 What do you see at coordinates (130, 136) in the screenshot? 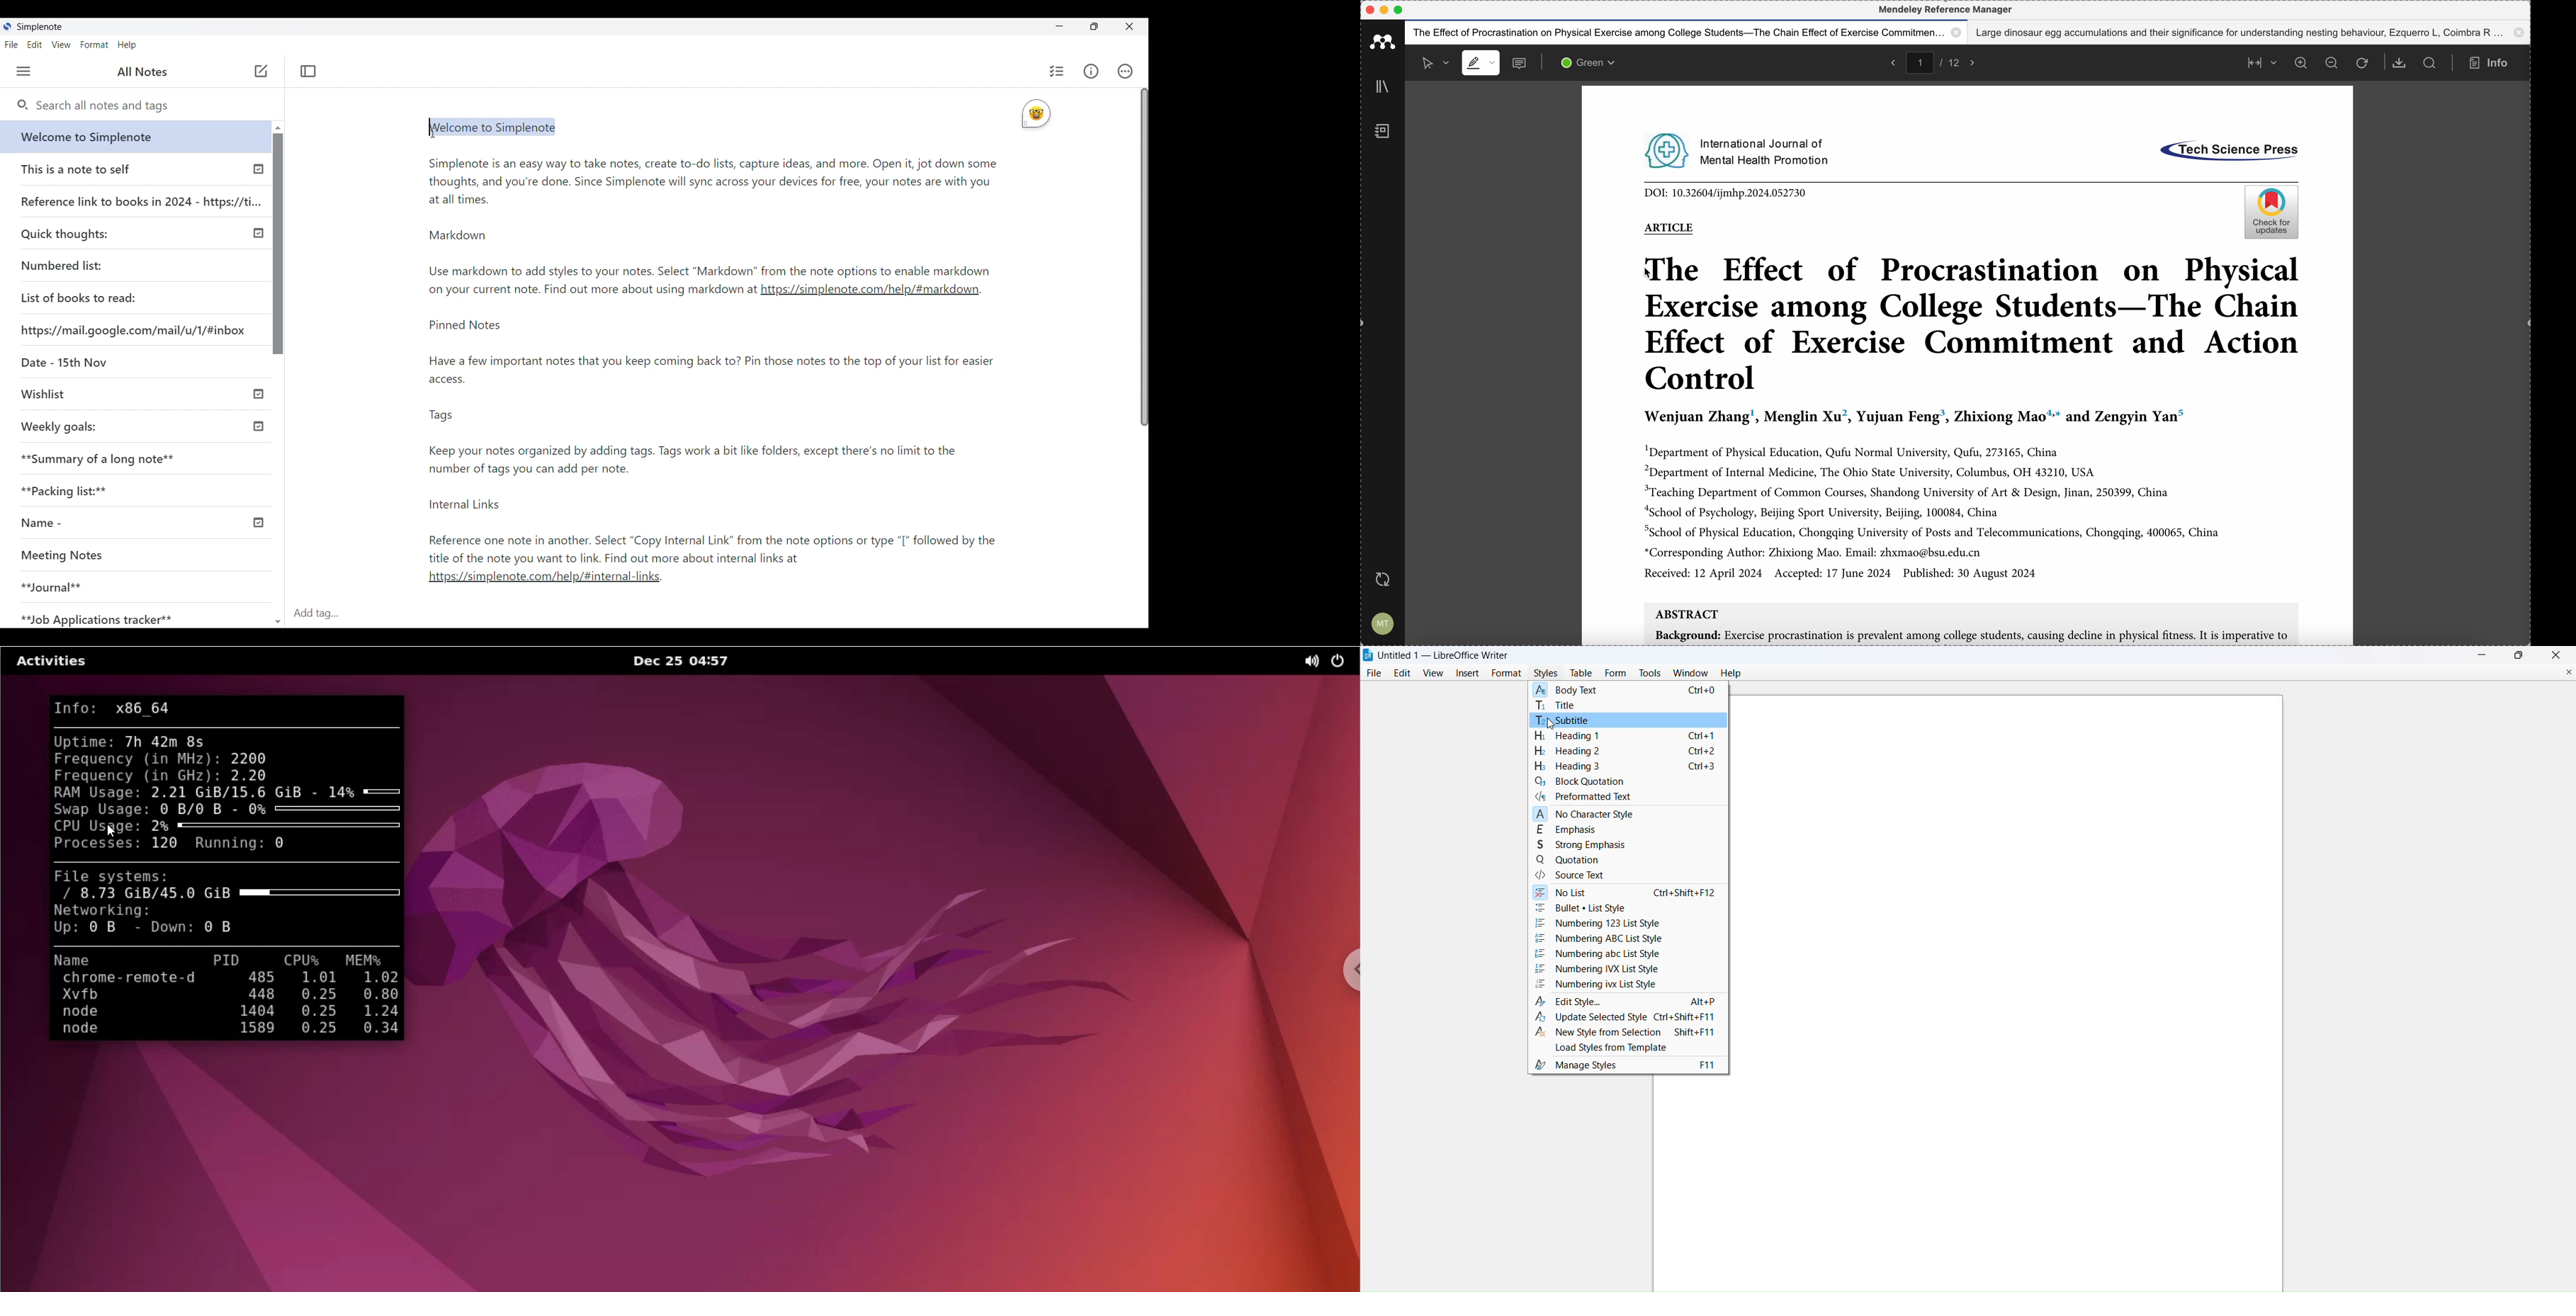
I see `Current note highlighted` at bounding box center [130, 136].